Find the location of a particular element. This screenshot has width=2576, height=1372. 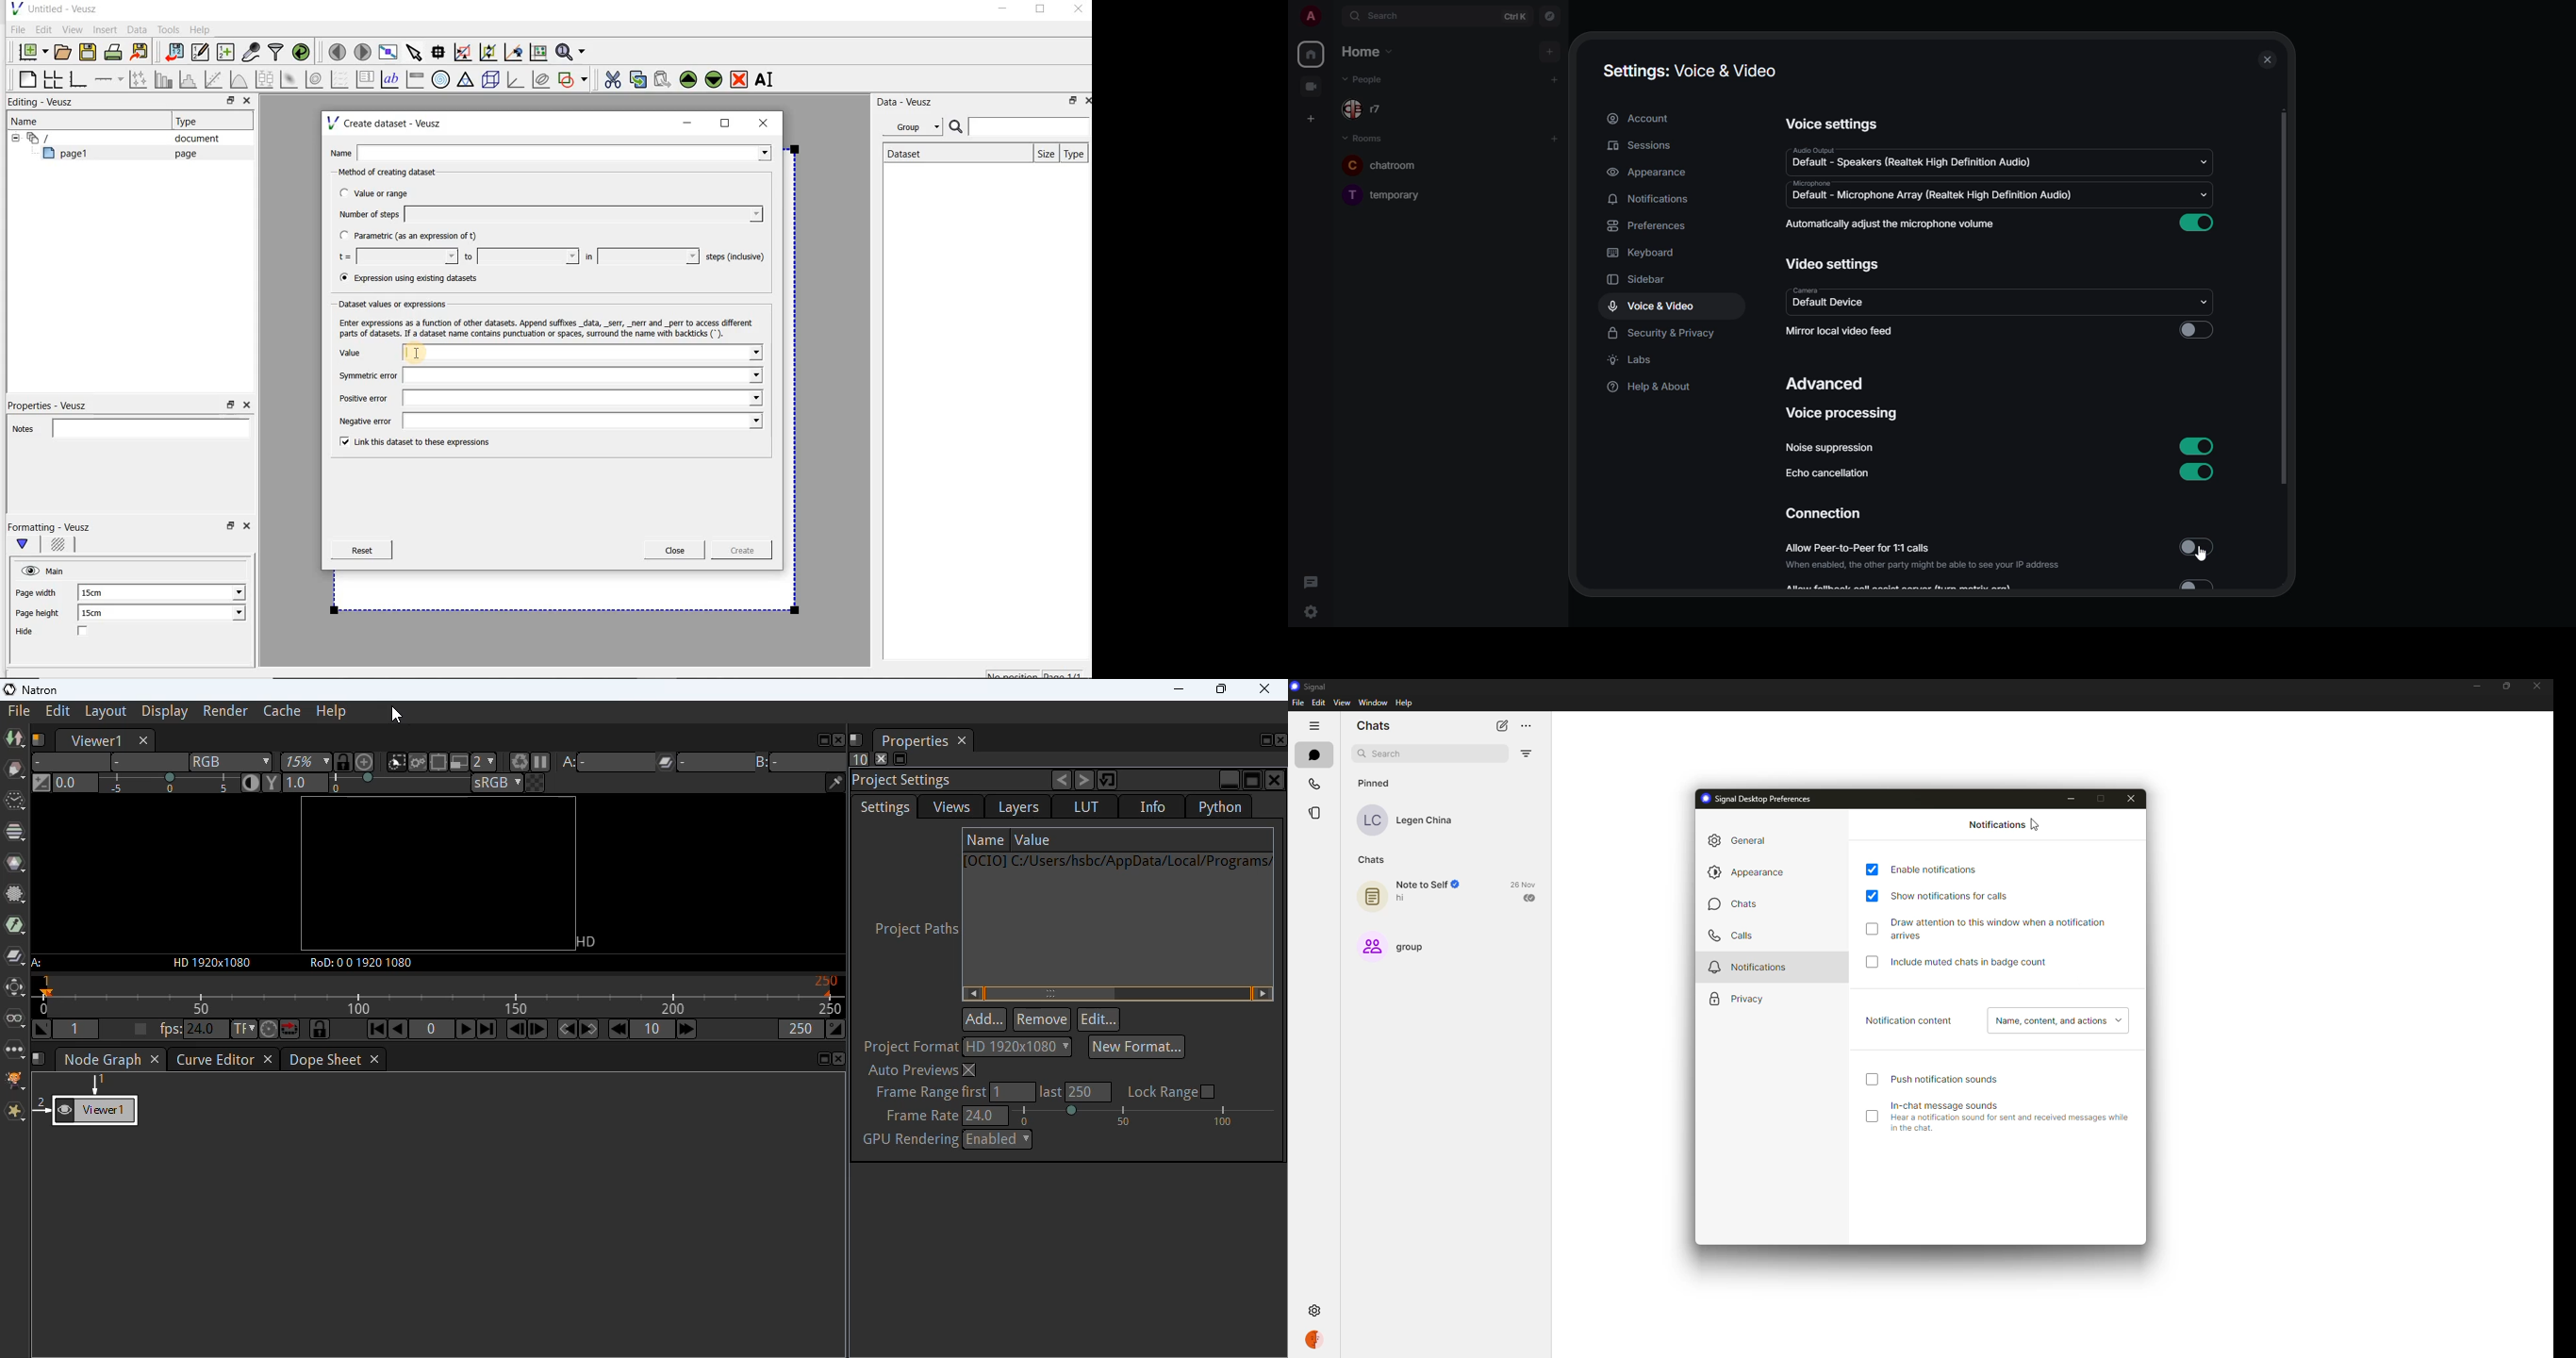

disabled is located at coordinates (1870, 1118).